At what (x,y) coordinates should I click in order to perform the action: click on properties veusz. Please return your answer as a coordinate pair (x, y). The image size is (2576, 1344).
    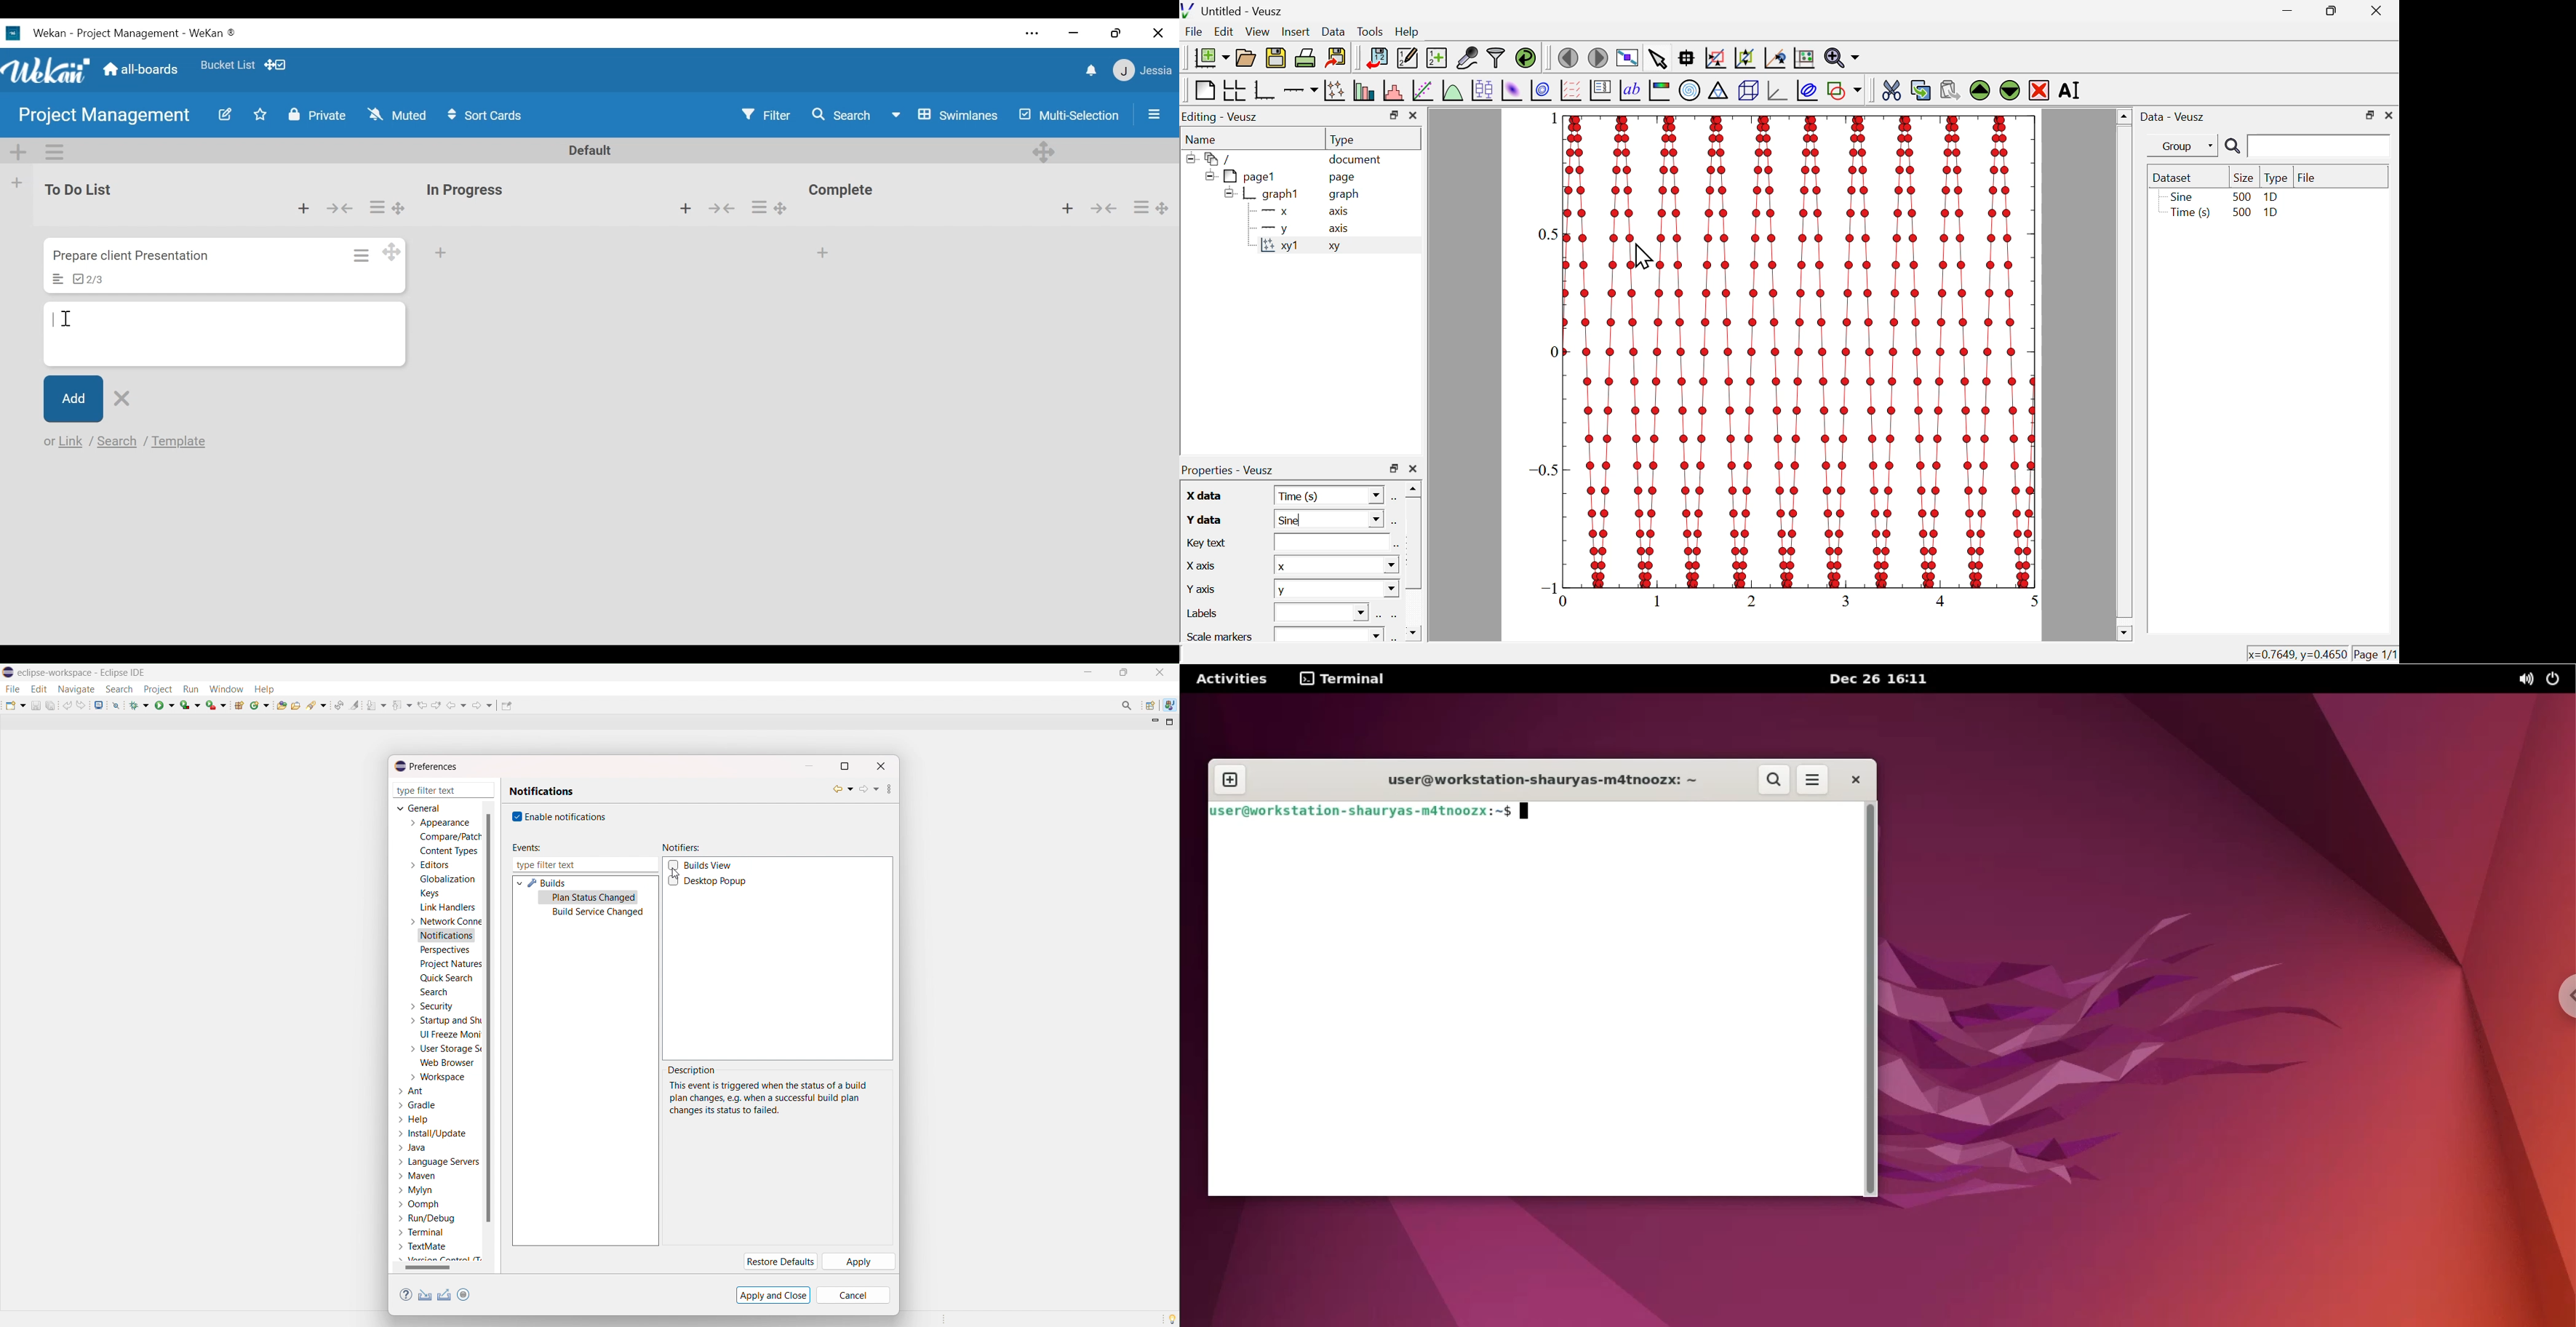
    Looking at the image, I should click on (1232, 470).